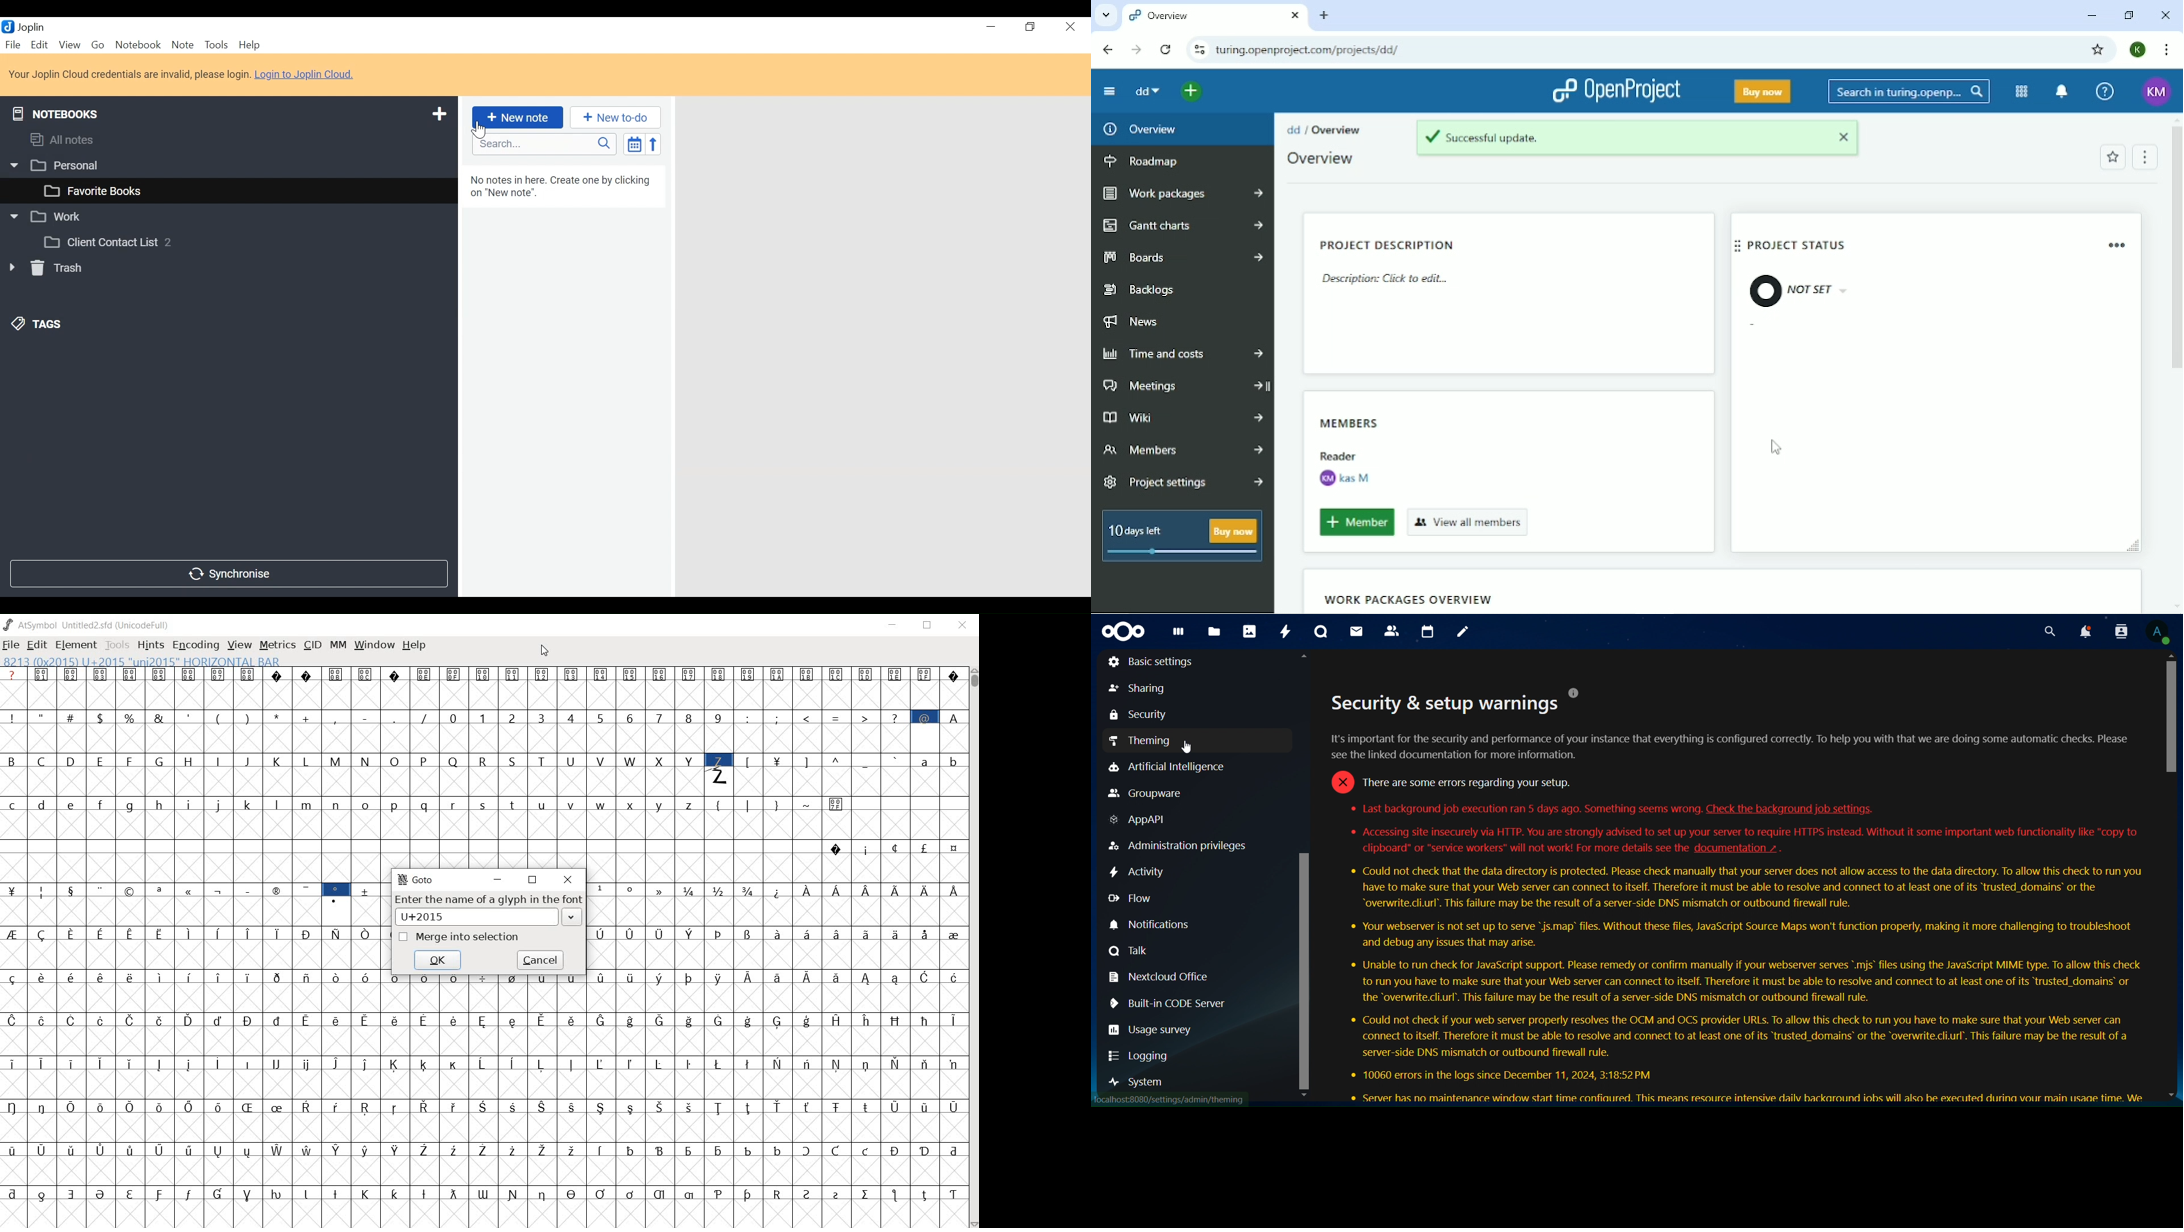 The image size is (2184, 1232). Describe the element at coordinates (1738, 896) in the screenshot. I see `security warnings` at that location.